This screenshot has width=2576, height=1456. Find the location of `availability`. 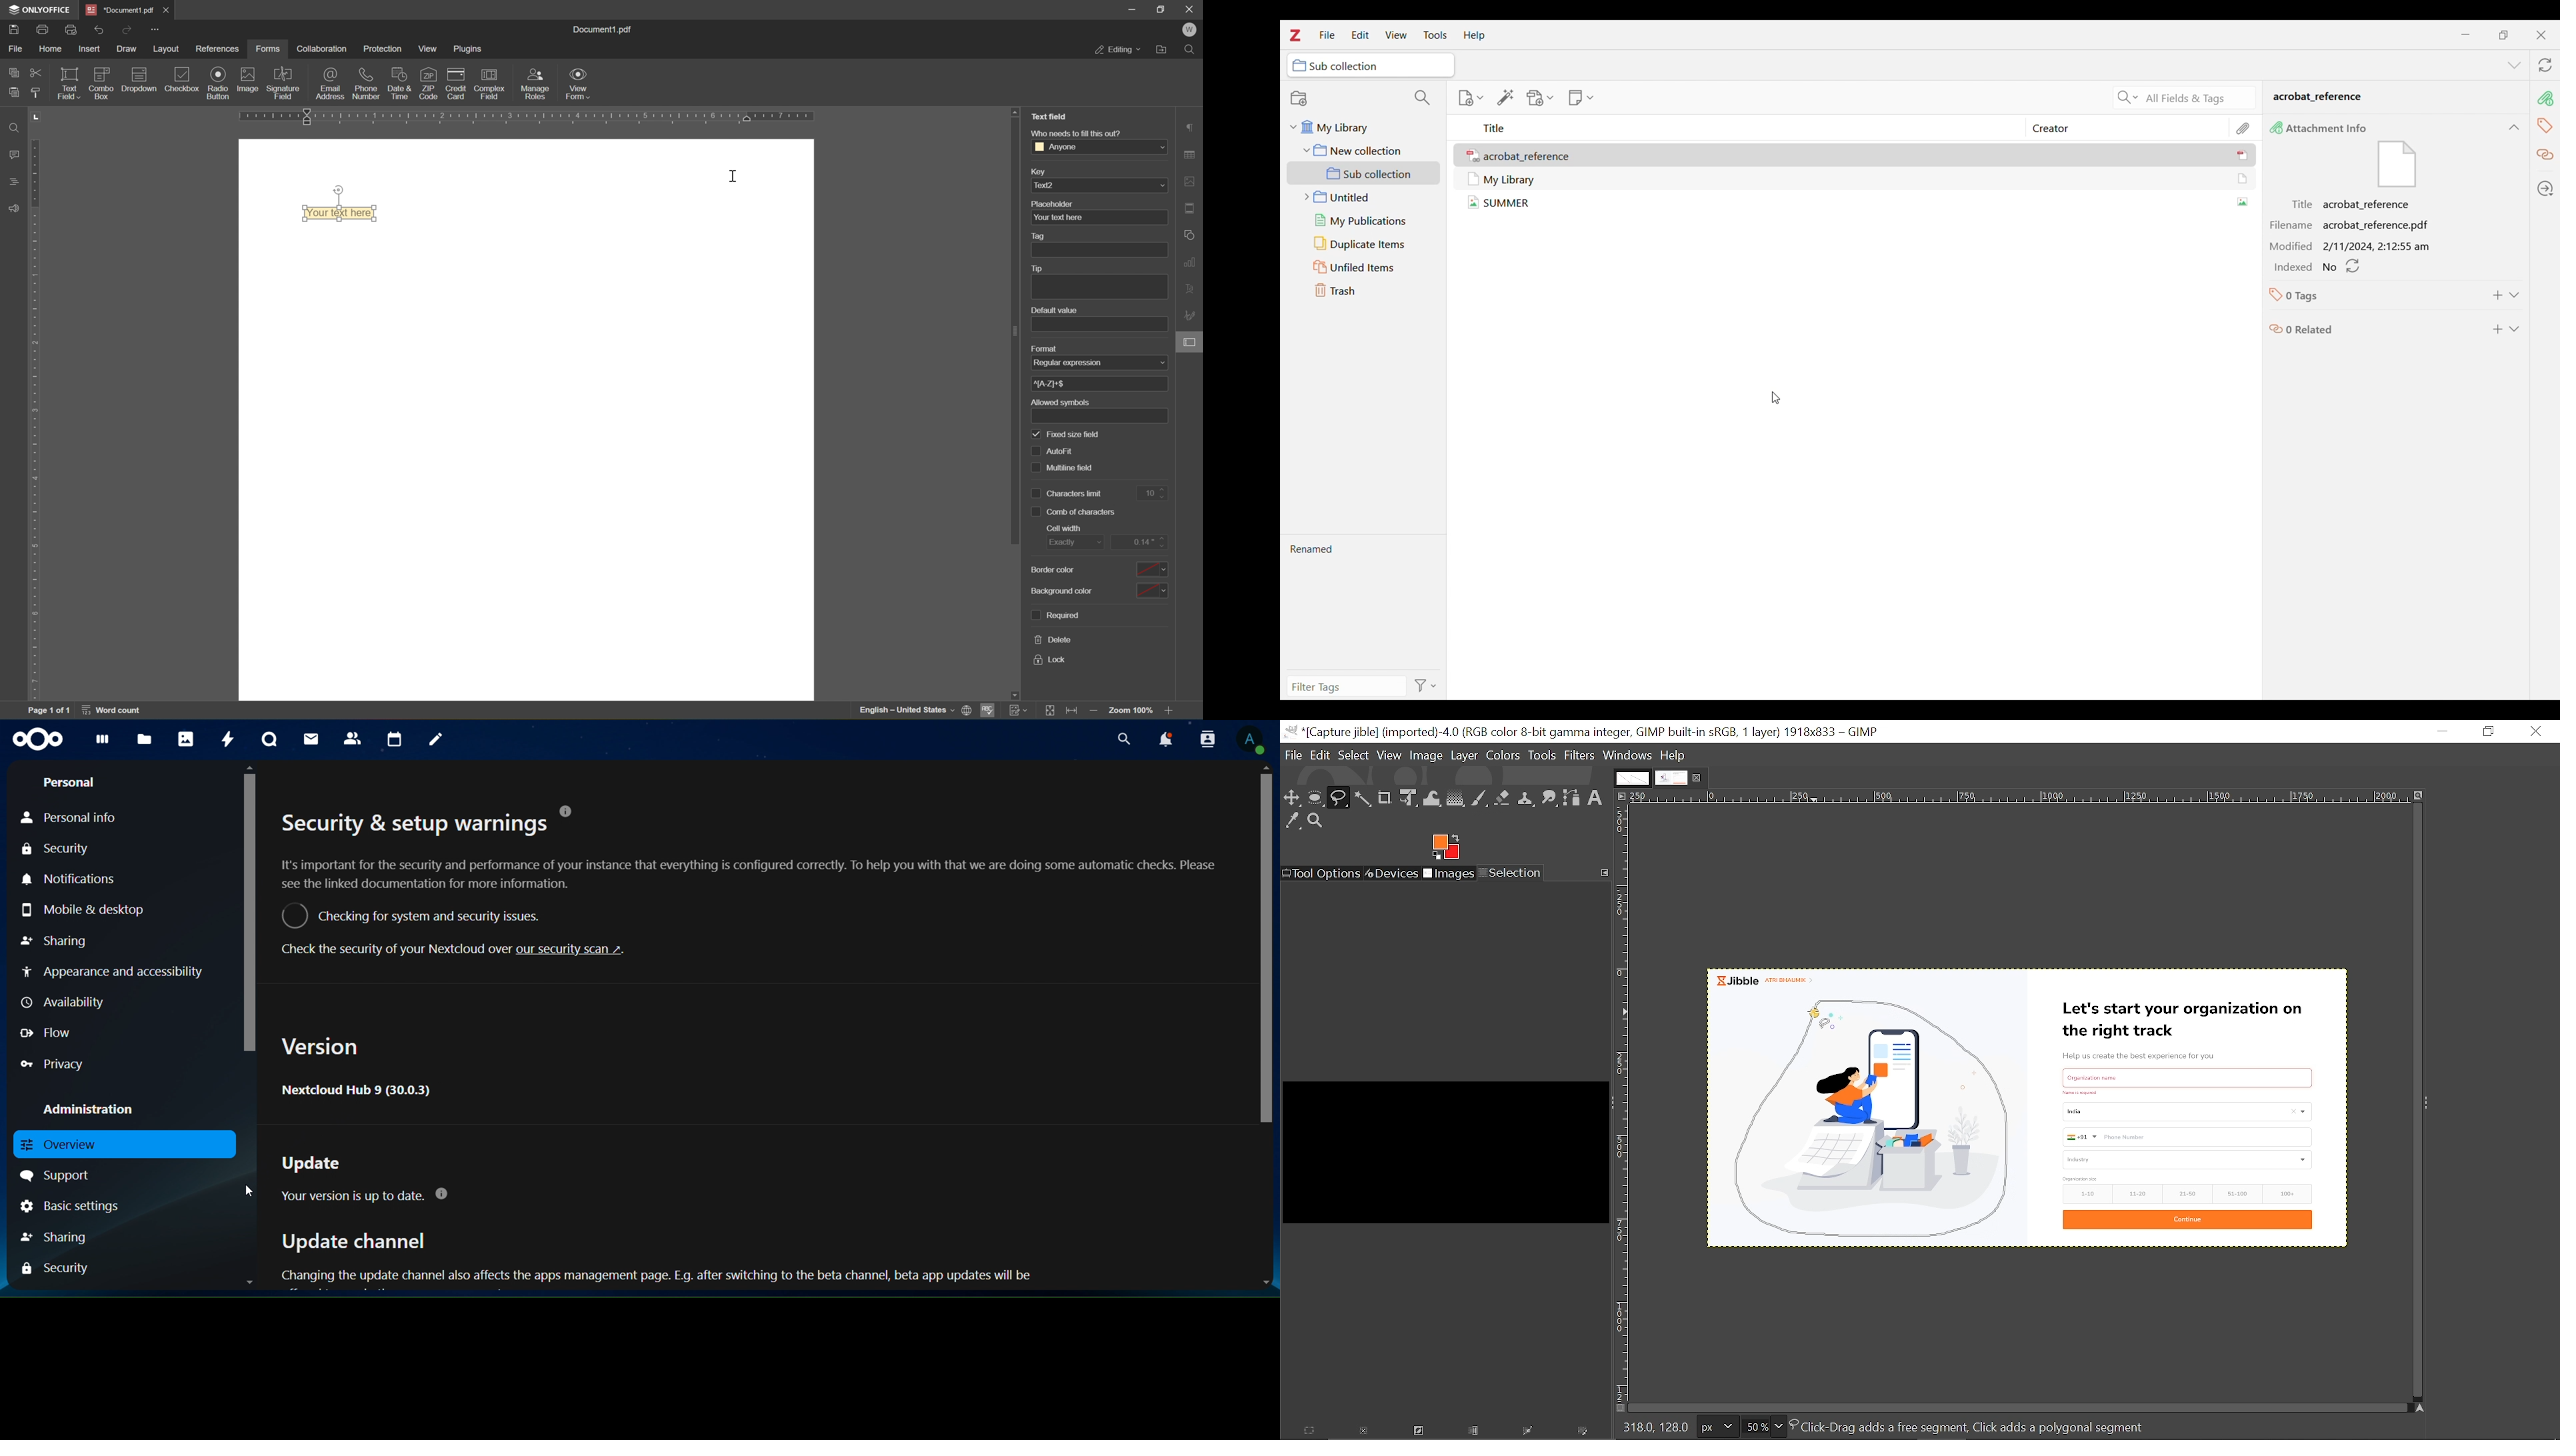

availability is located at coordinates (68, 1001).